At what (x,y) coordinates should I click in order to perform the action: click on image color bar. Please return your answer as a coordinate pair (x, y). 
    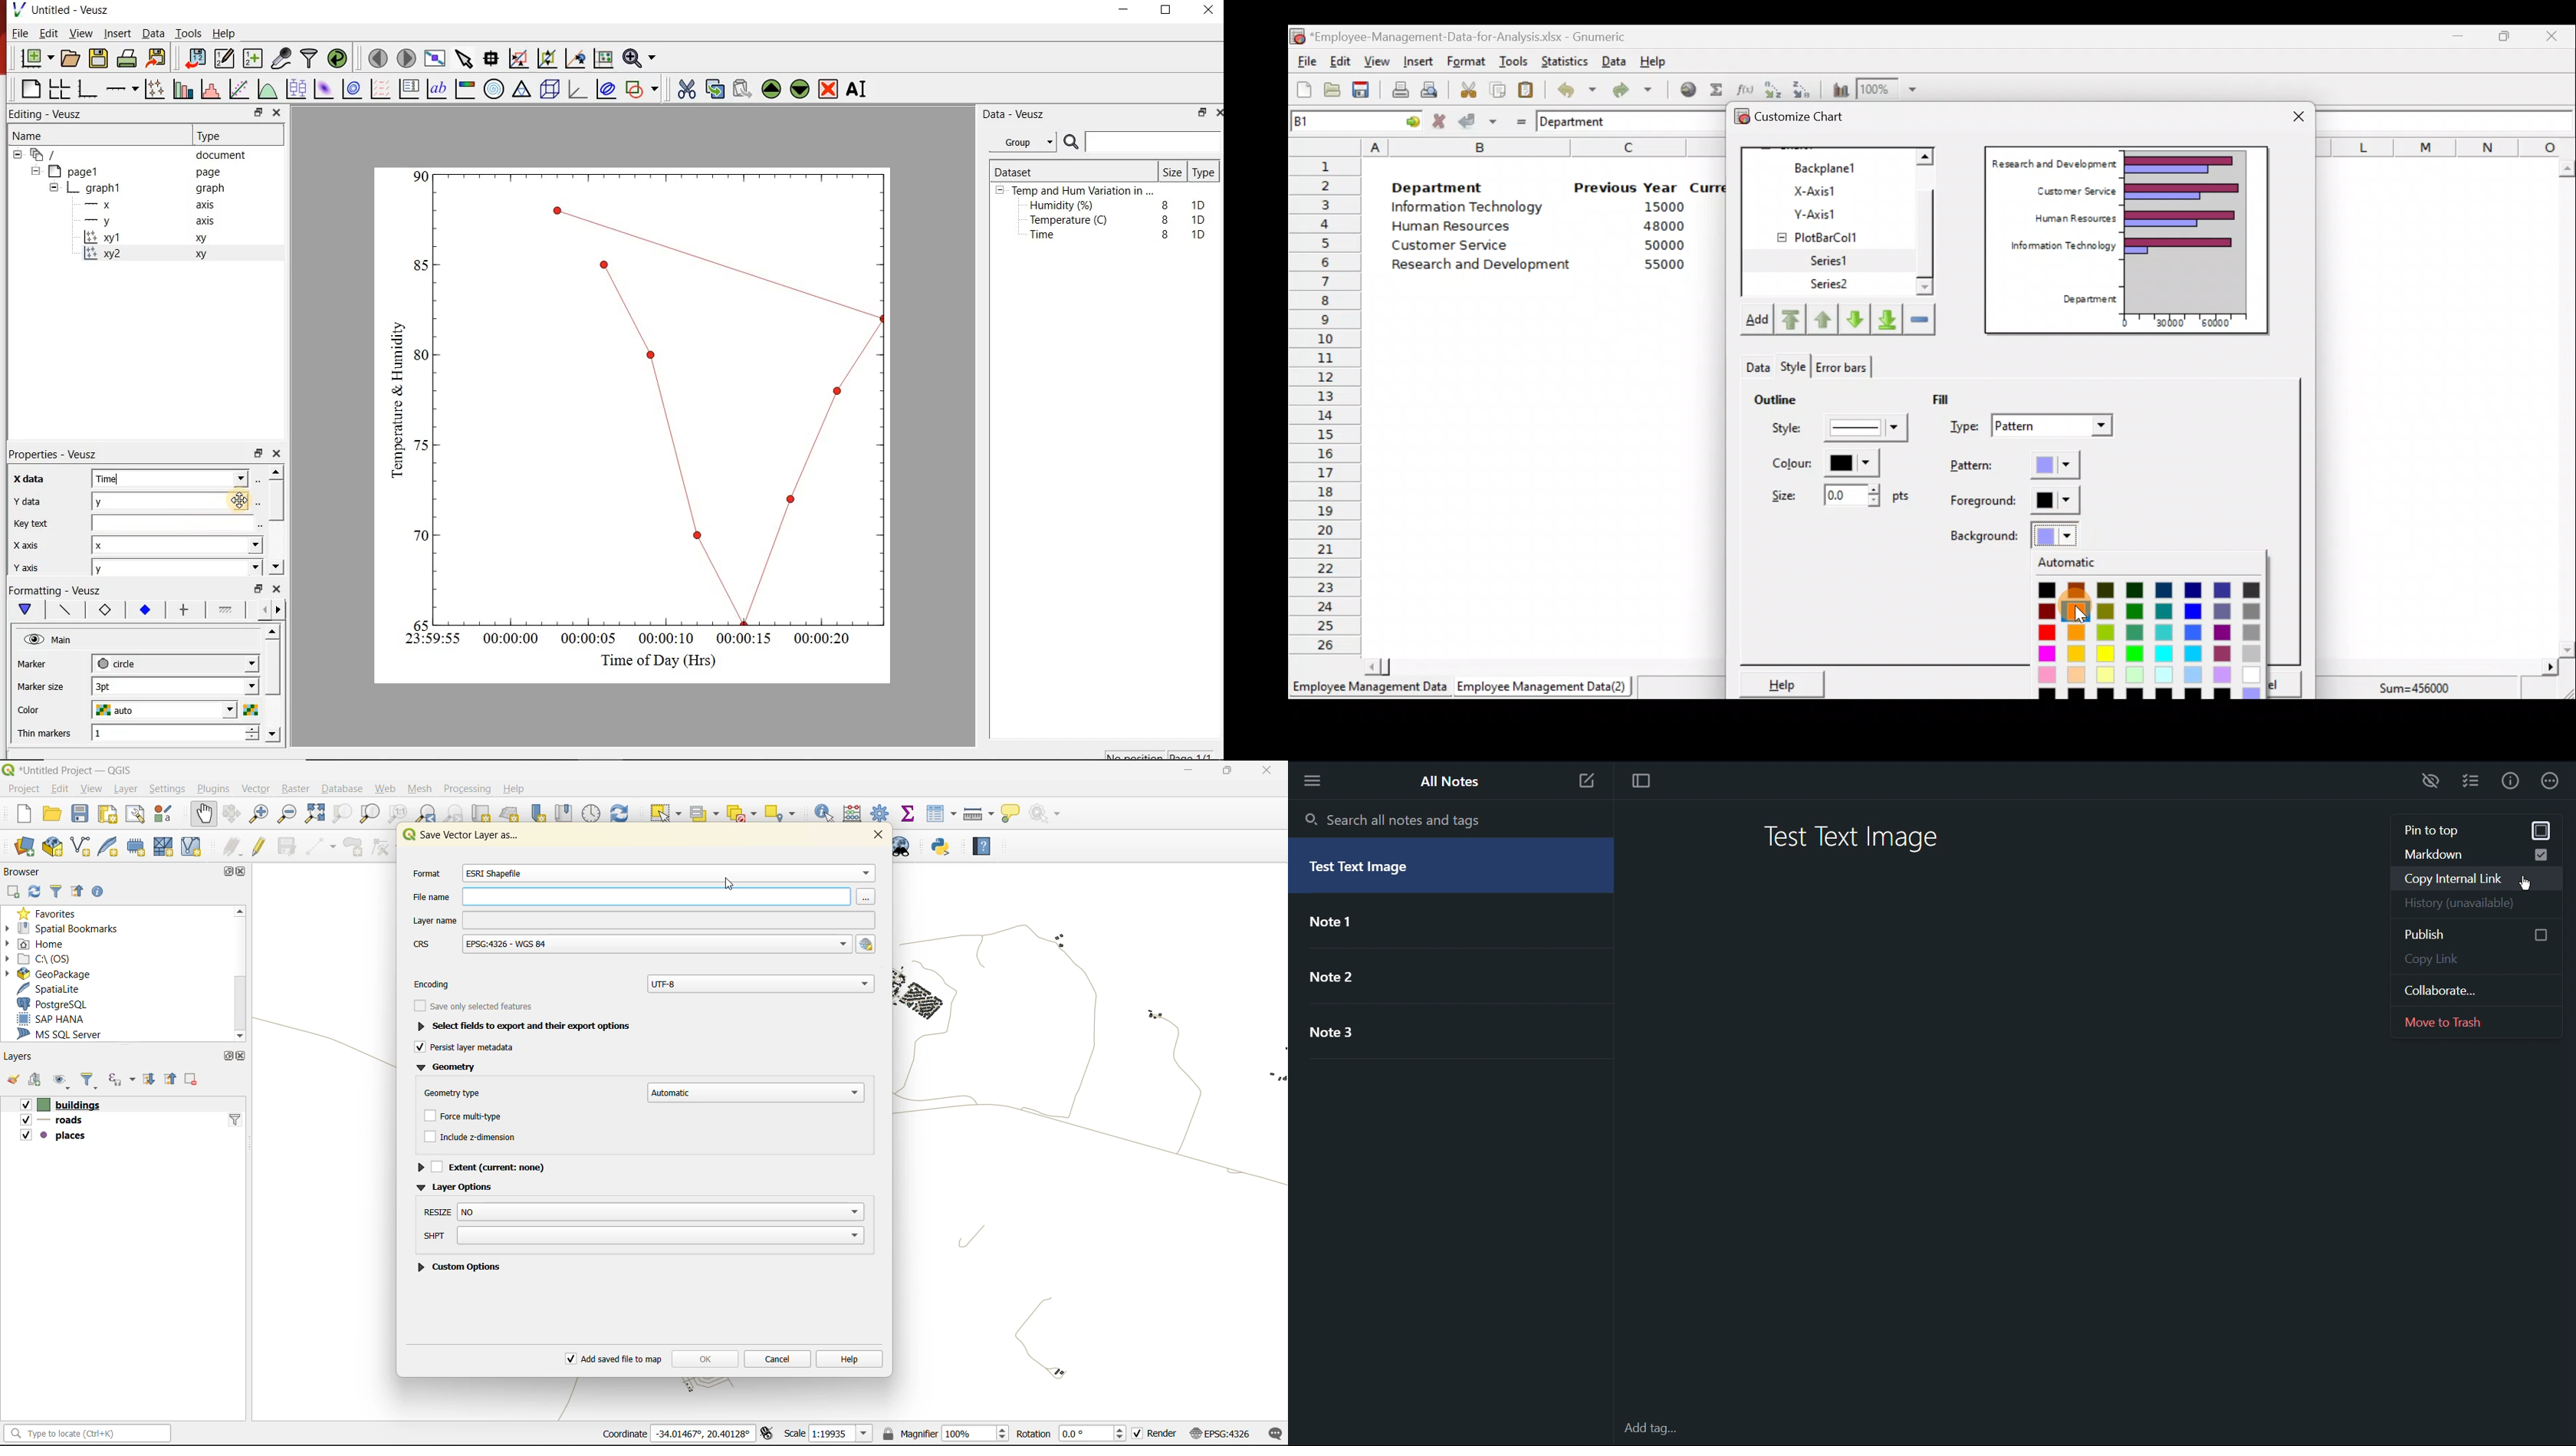
    Looking at the image, I should click on (468, 89).